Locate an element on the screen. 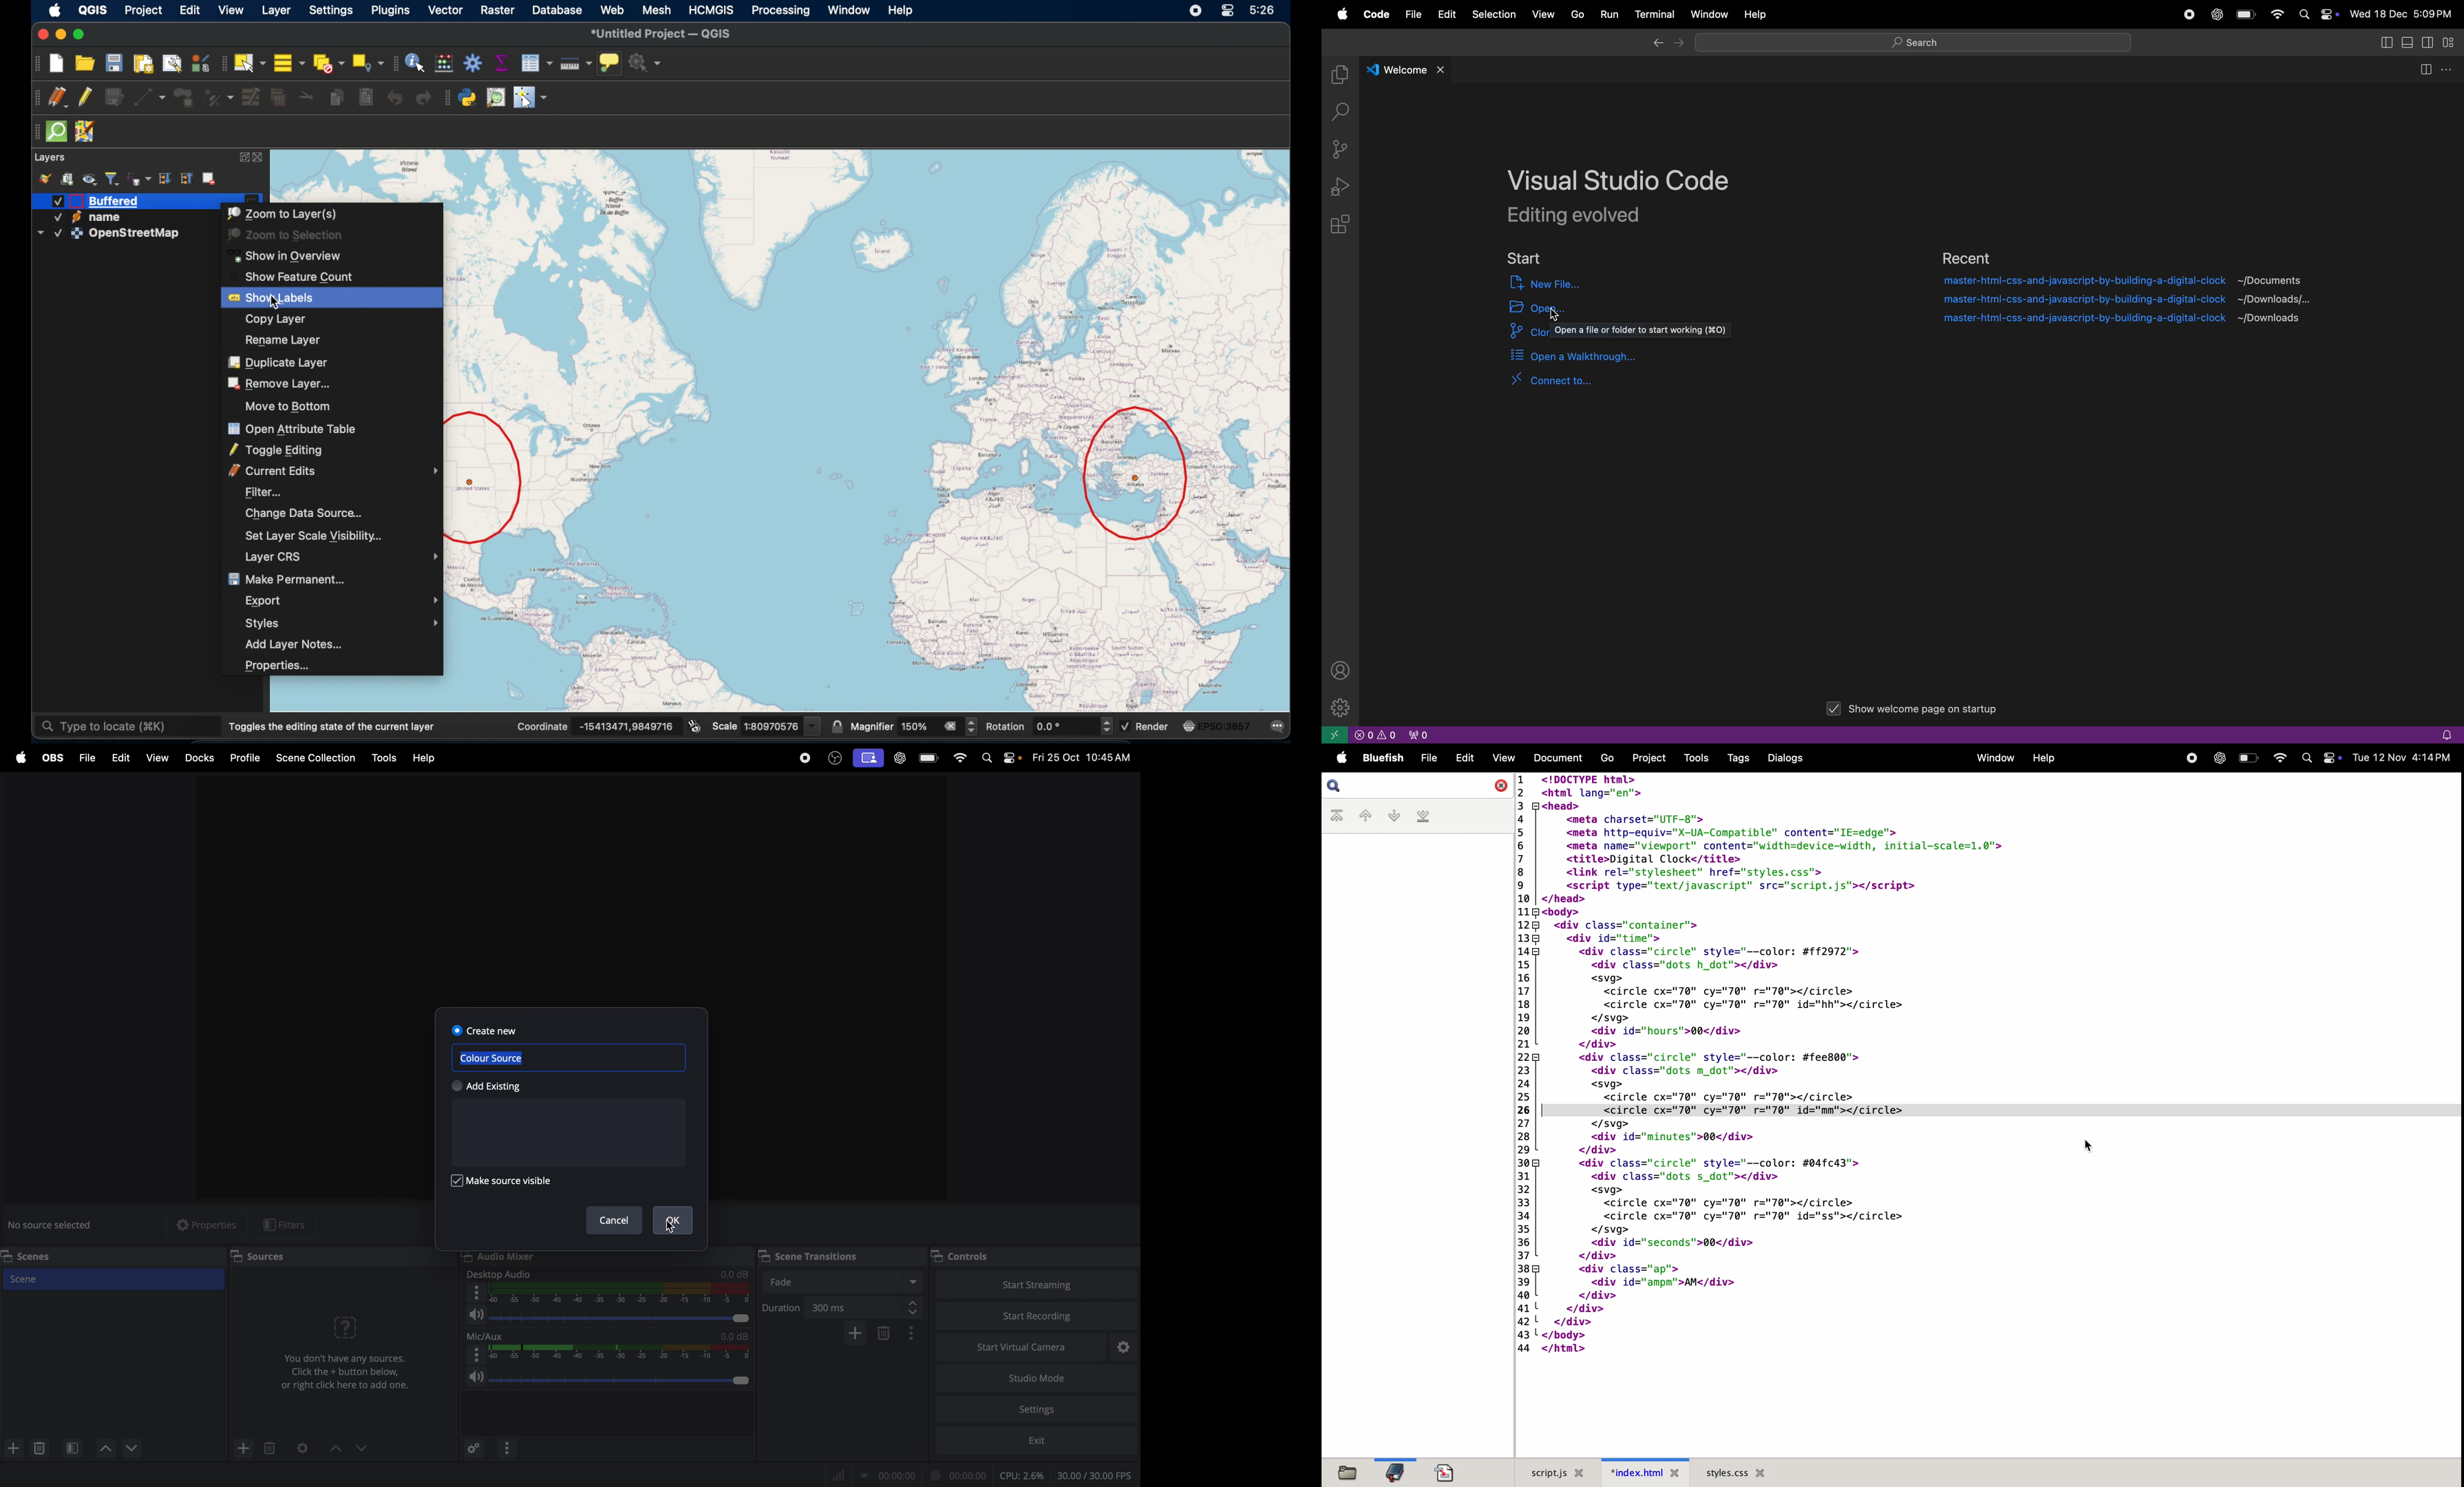  obs is located at coordinates (835, 757).